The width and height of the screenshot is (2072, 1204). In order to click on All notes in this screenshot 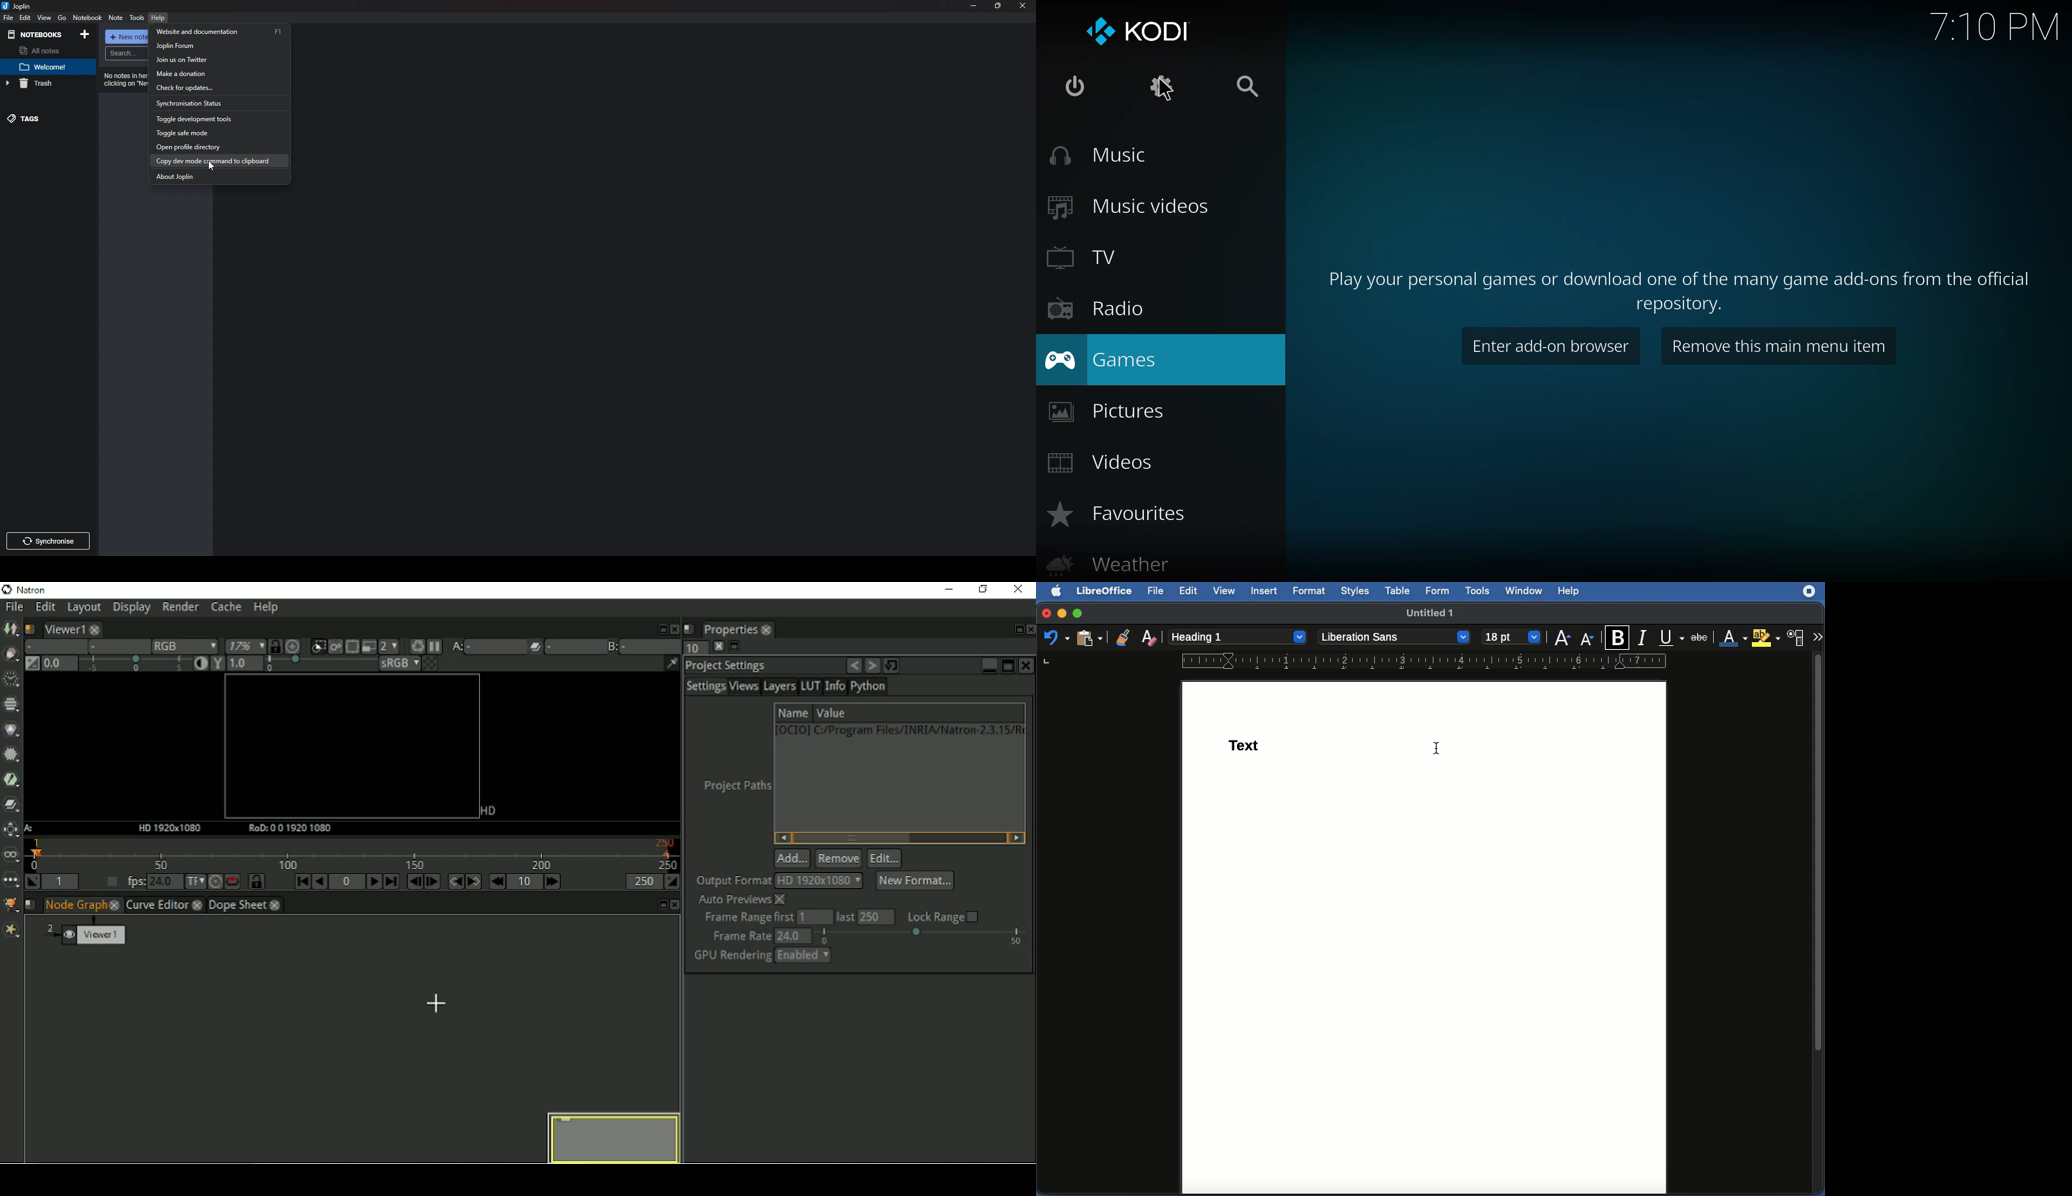, I will do `click(44, 51)`.